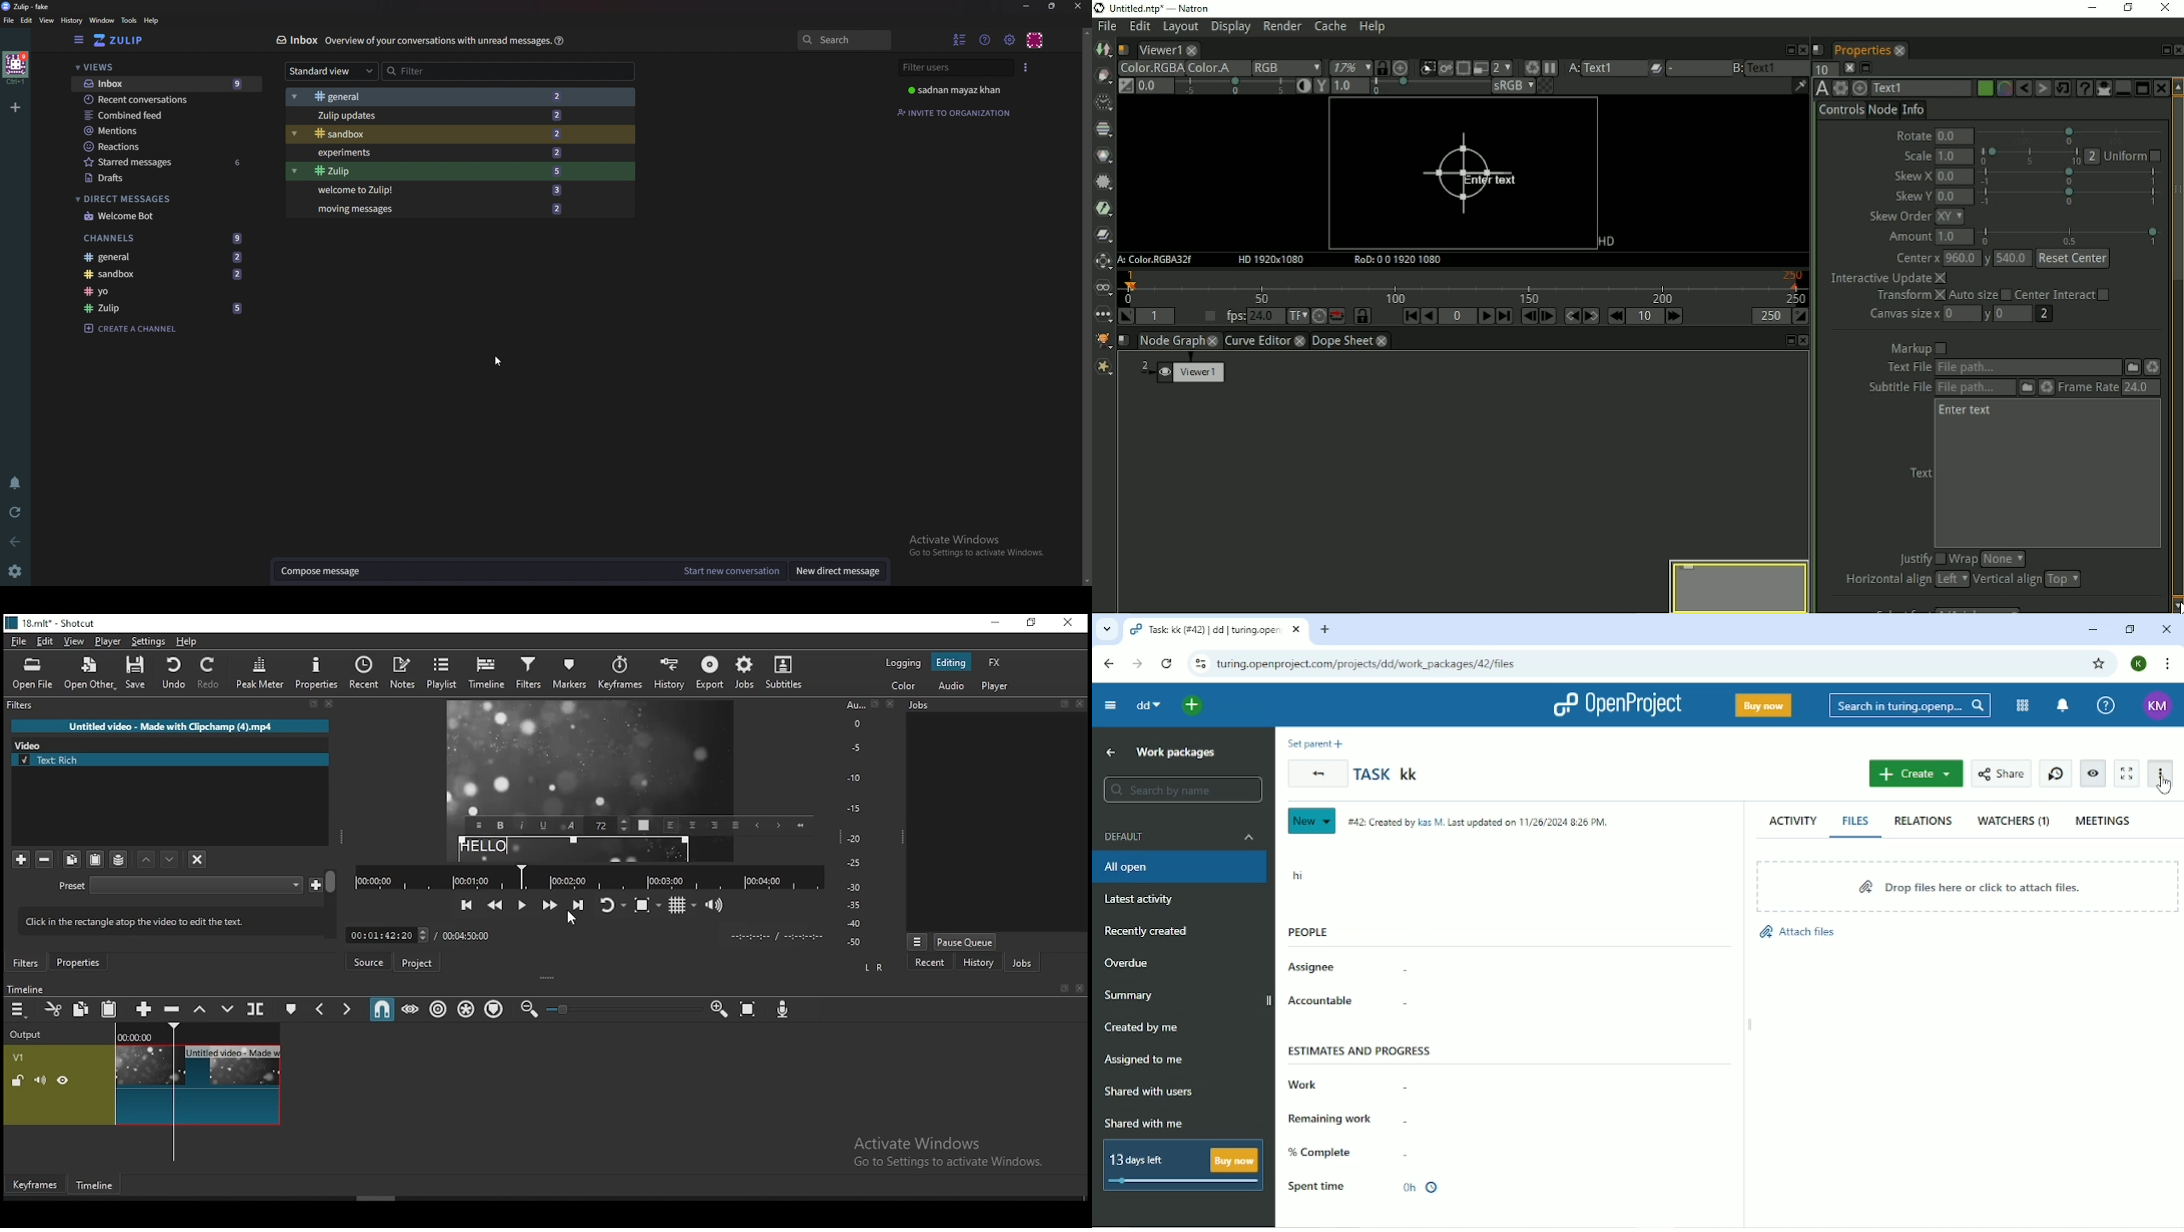 This screenshot has height=1232, width=2184. Describe the element at coordinates (466, 1009) in the screenshot. I see `ripple all tracks` at that location.